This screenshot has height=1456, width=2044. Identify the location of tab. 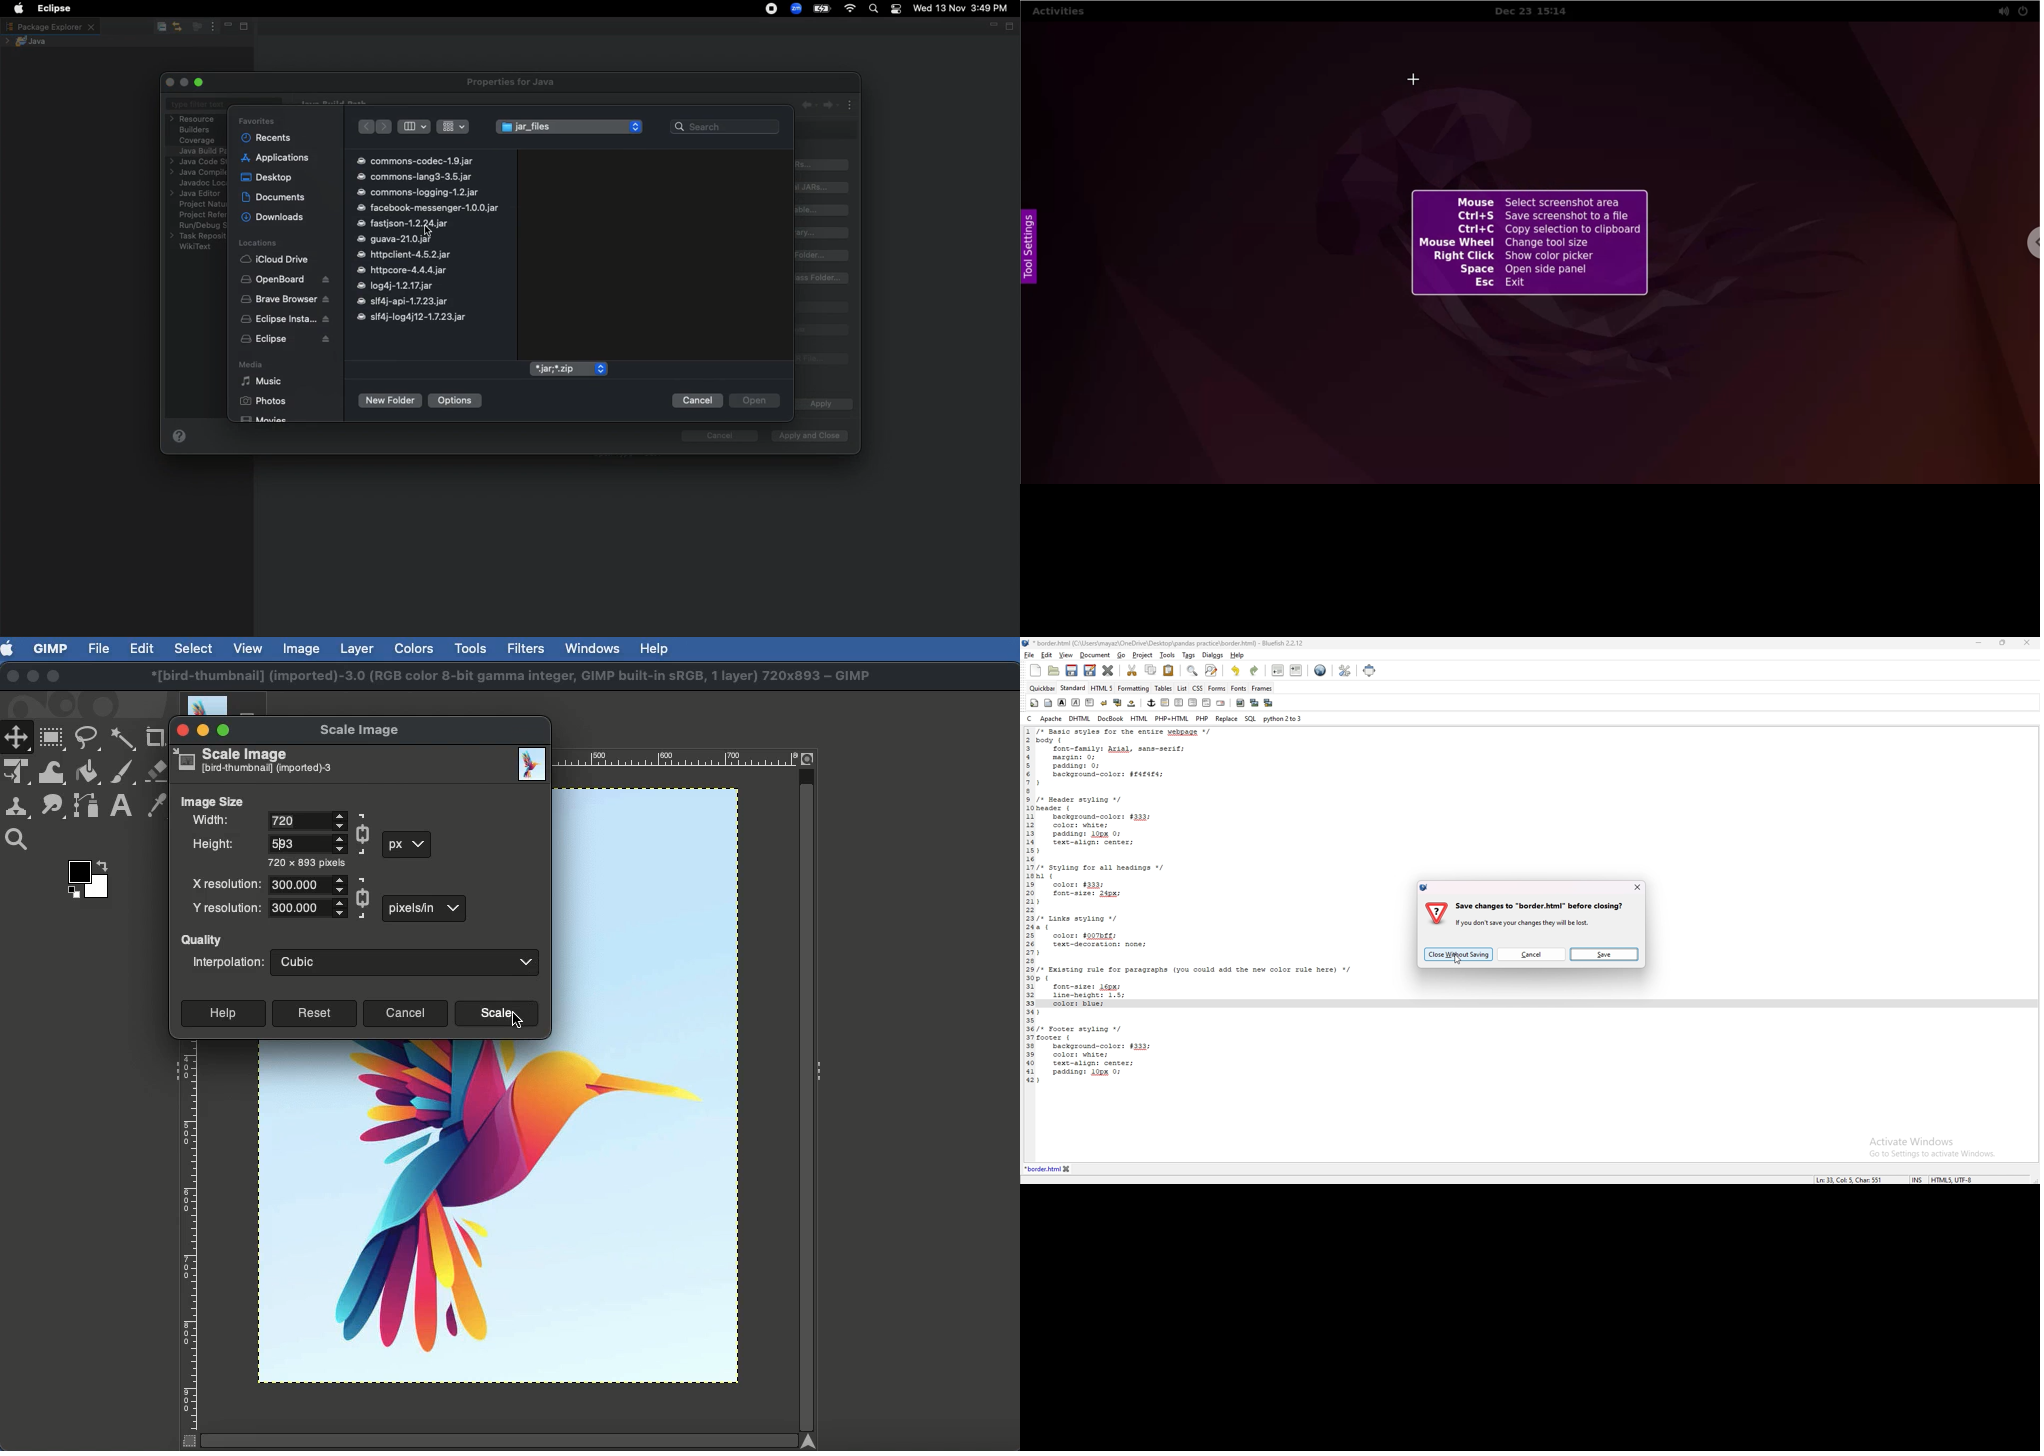
(1042, 1169).